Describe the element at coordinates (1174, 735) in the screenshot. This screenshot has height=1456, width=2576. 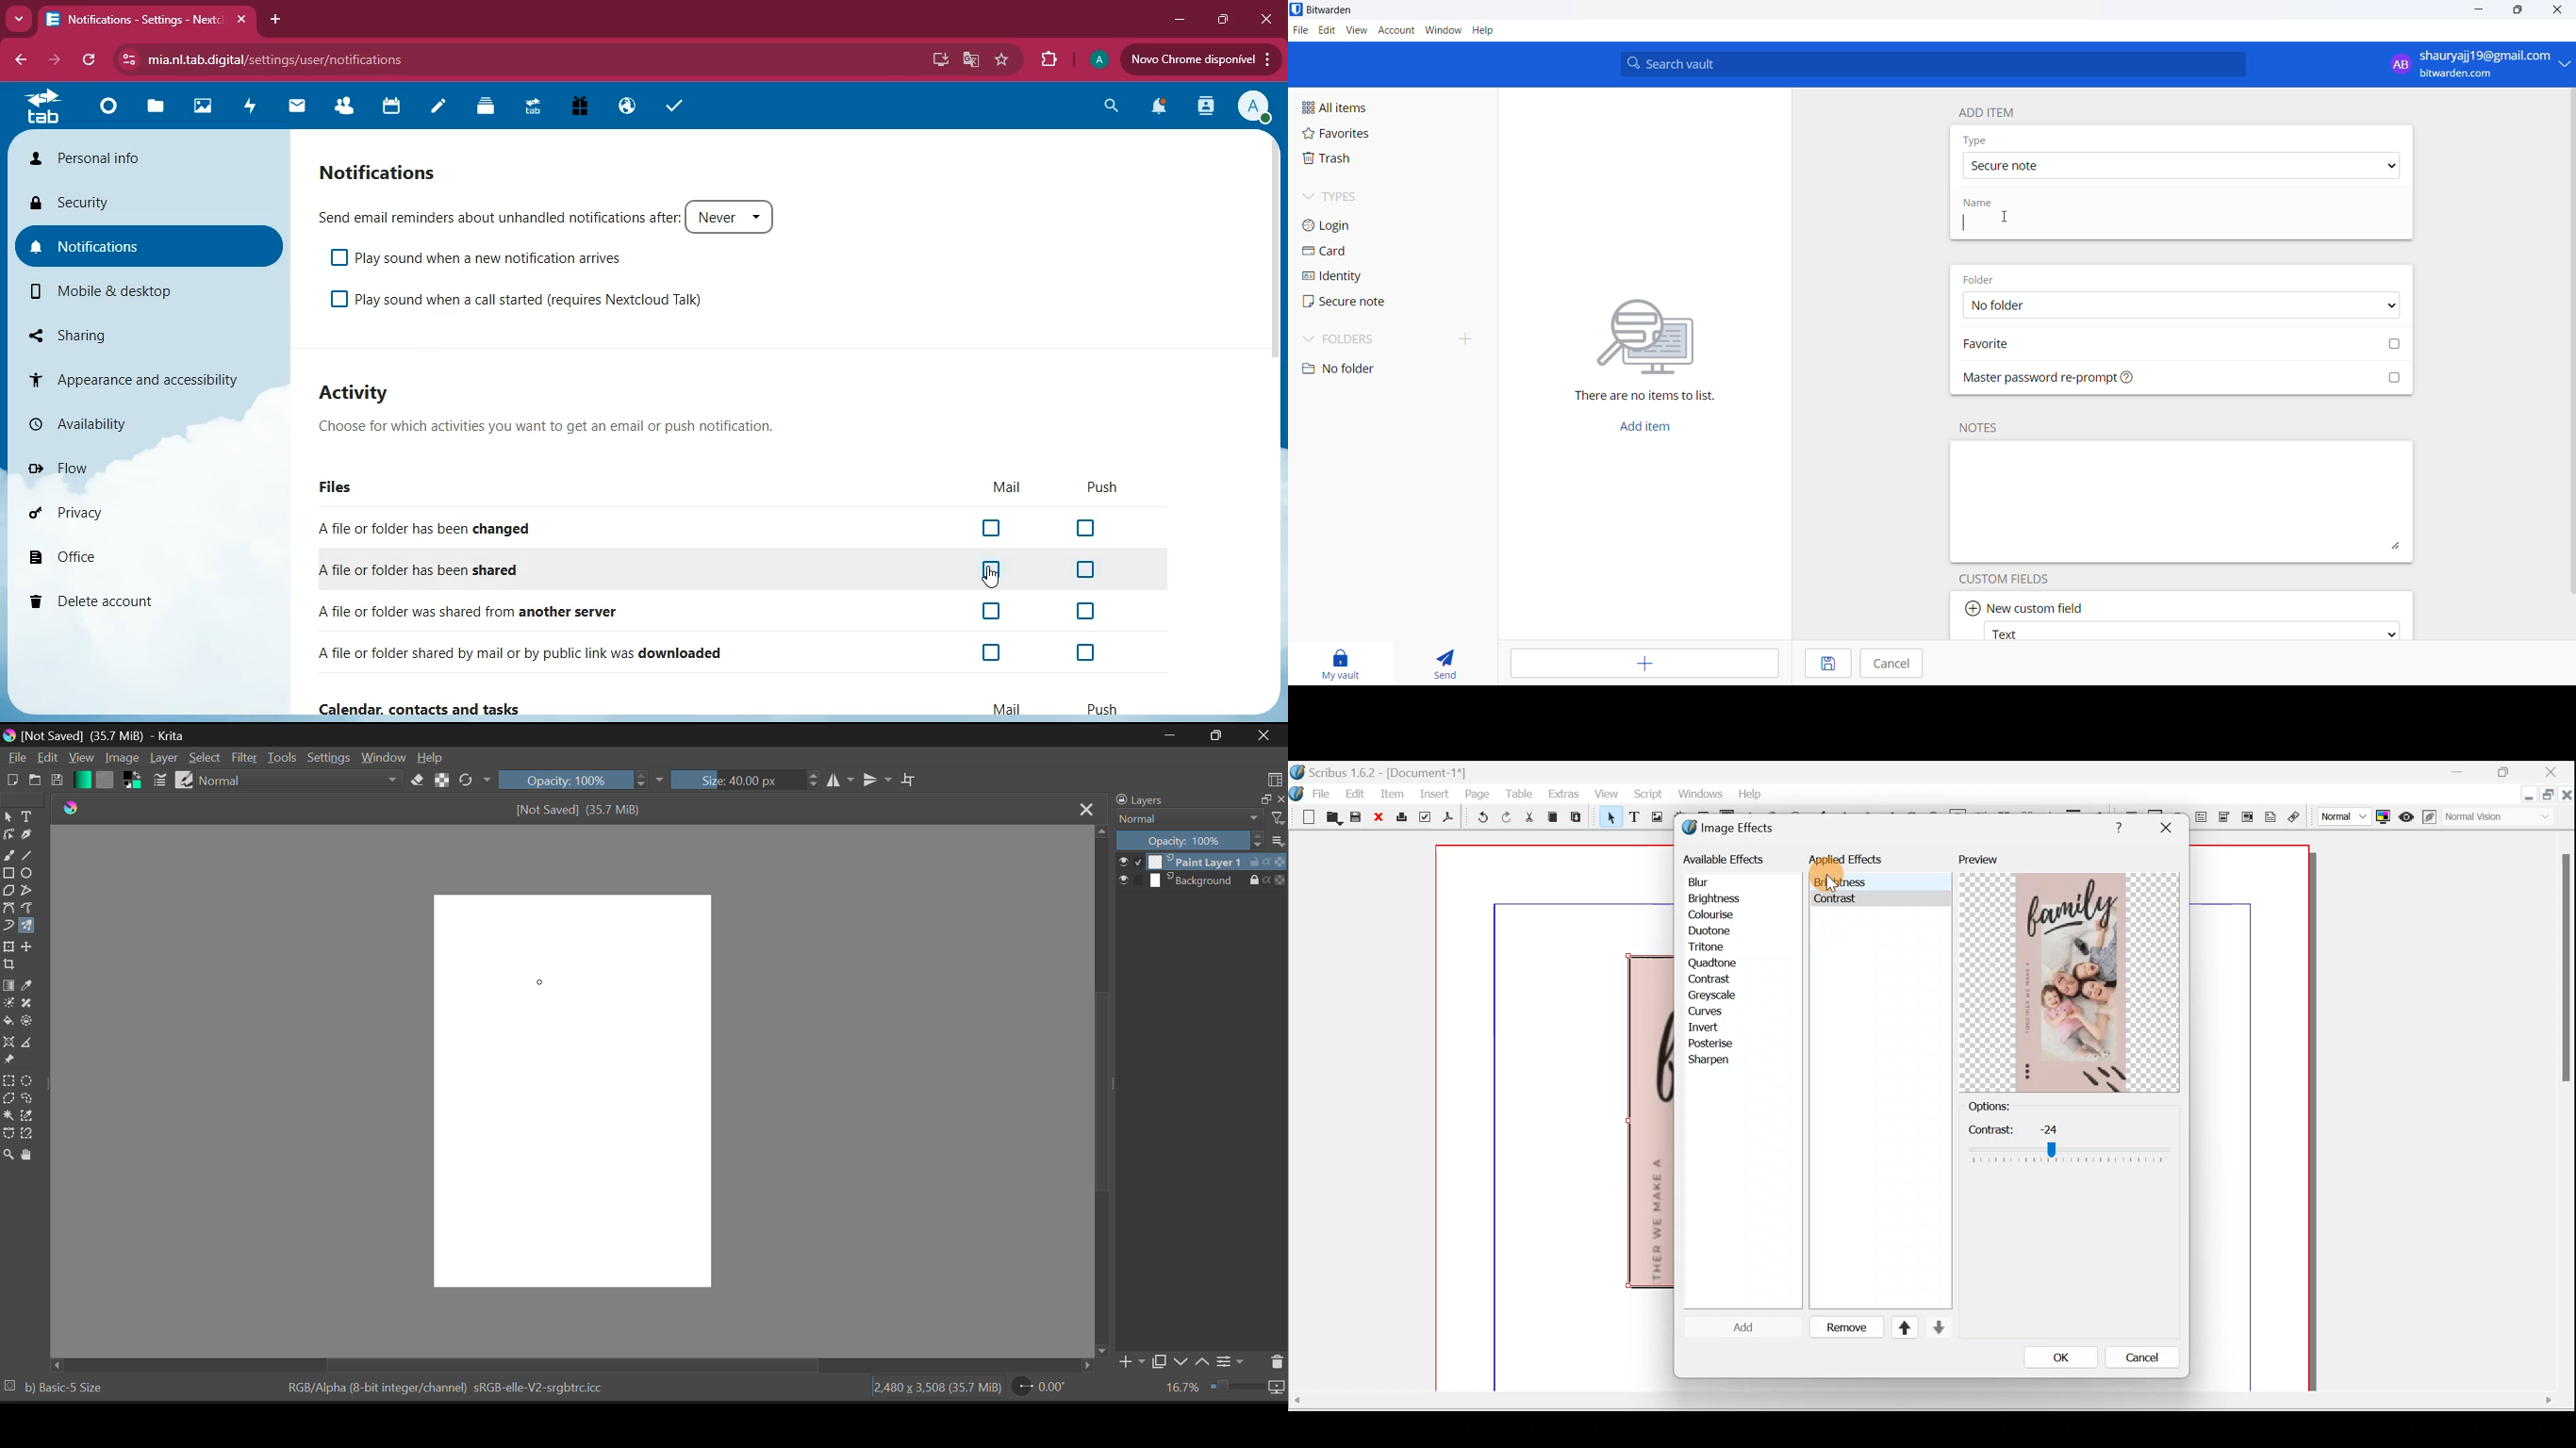
I see `Restore Down` at that location.